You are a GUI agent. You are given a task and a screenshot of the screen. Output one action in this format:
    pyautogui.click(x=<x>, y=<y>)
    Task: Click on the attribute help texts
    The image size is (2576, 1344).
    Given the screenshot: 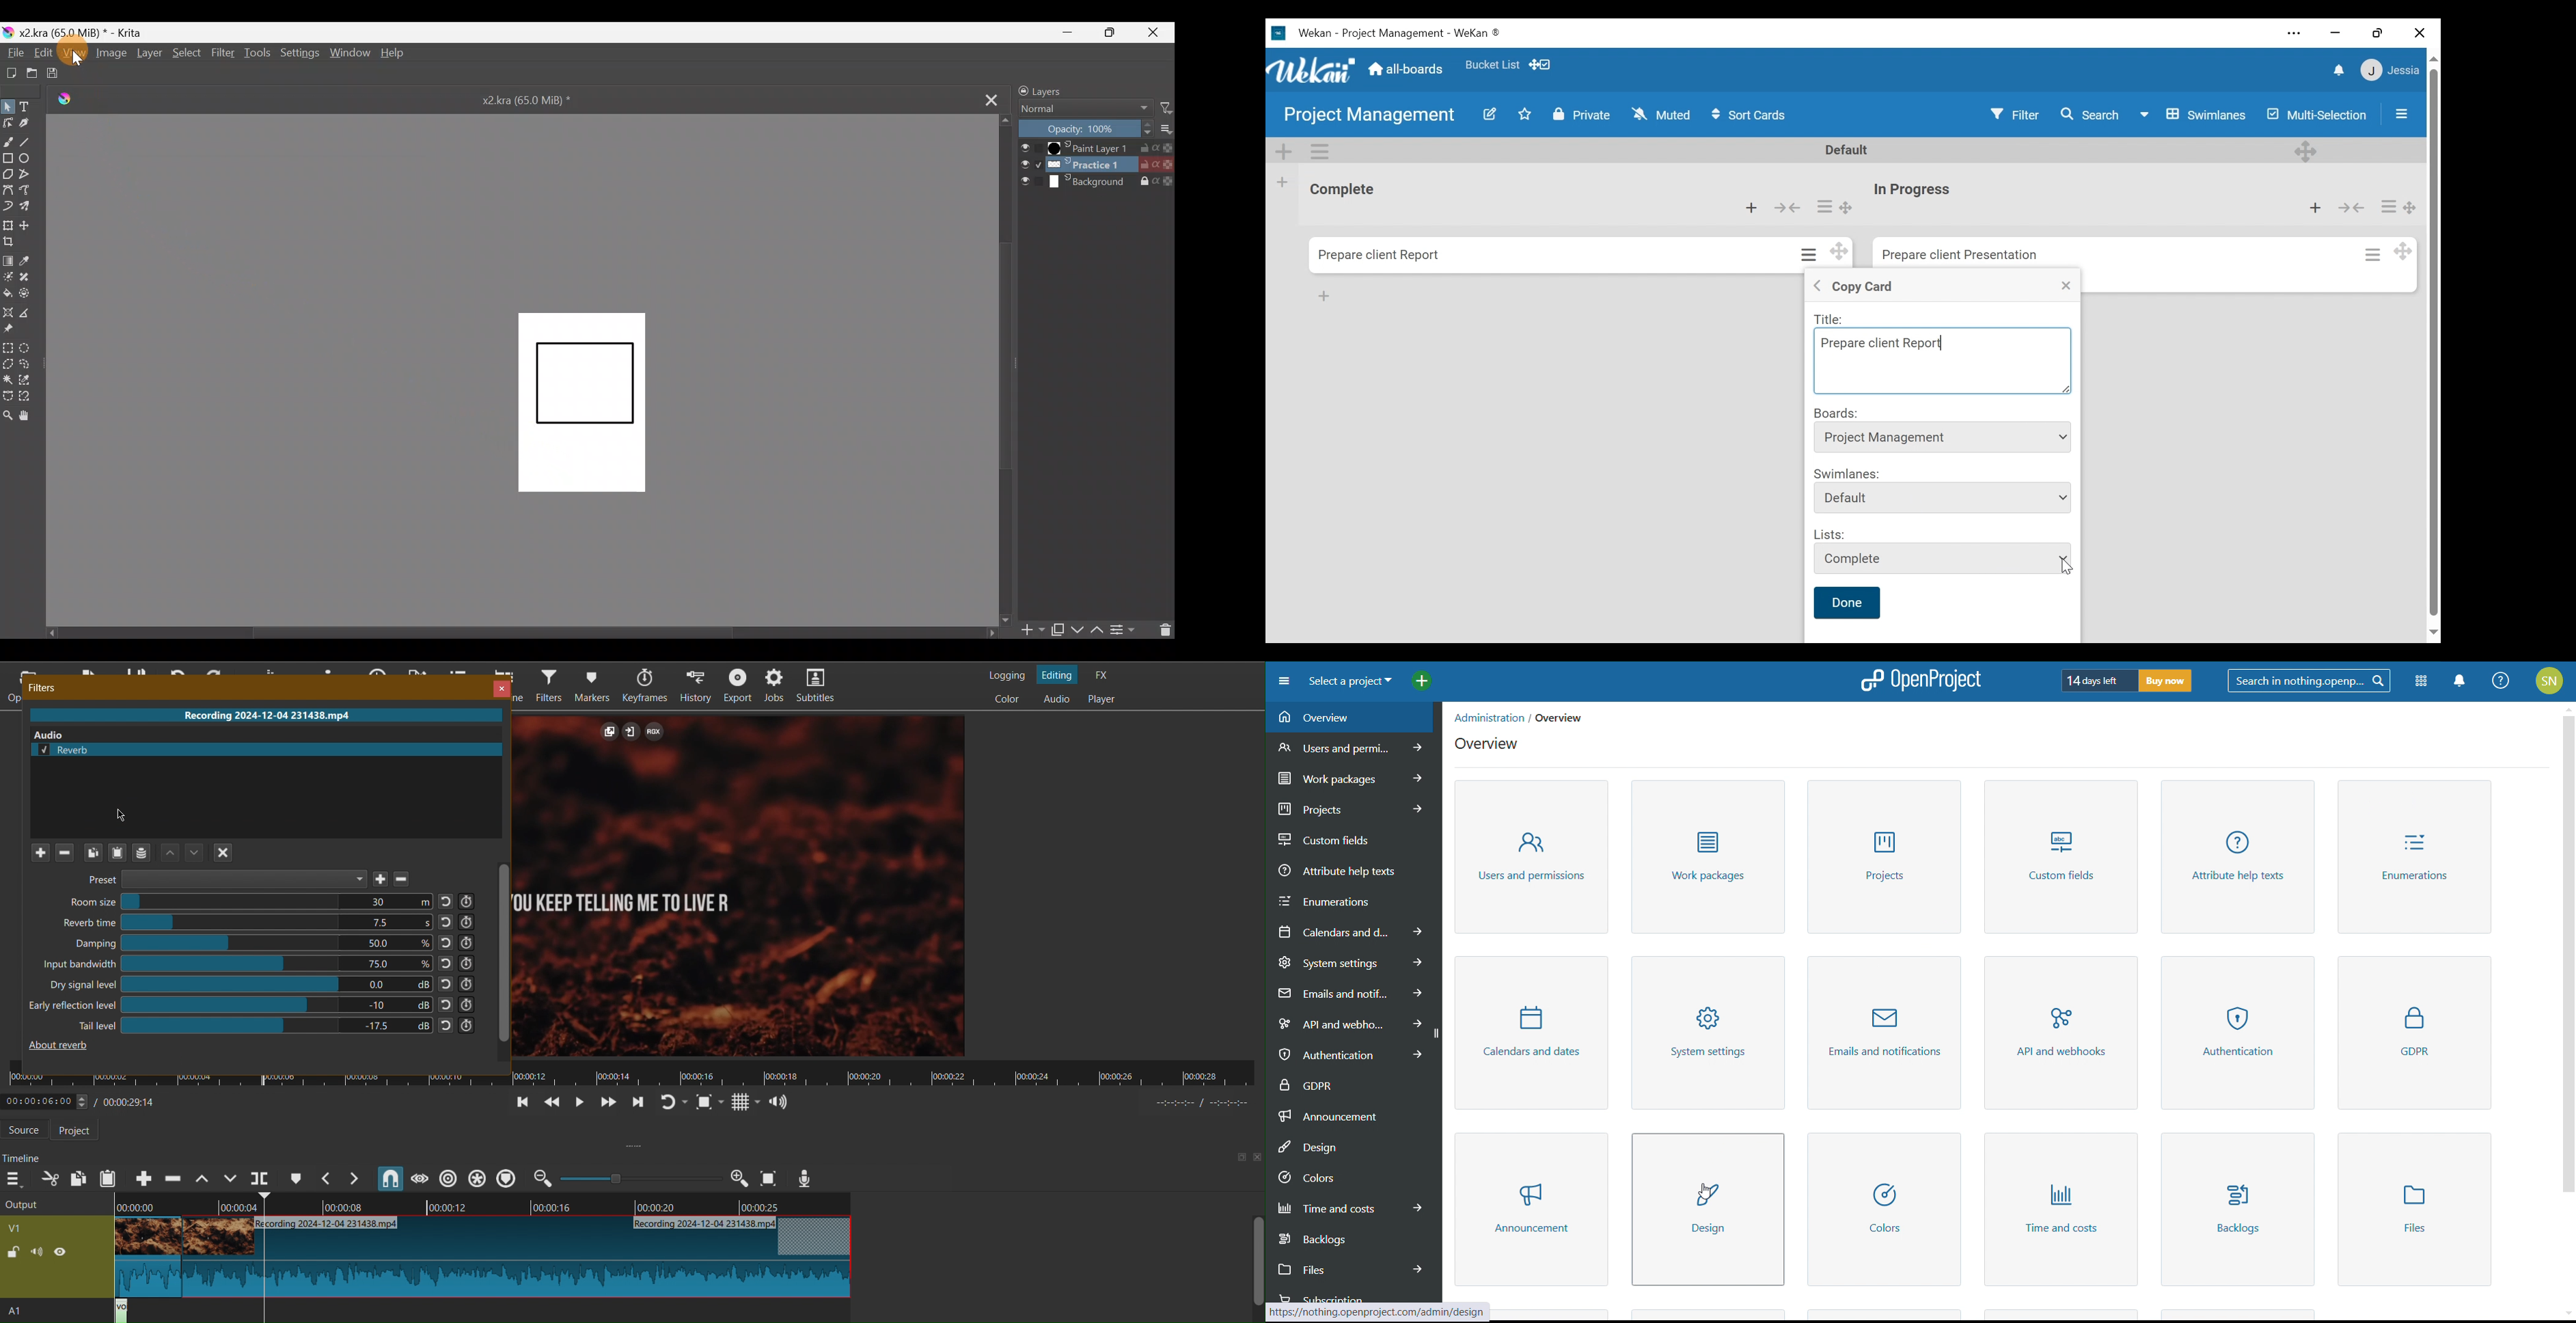 What is the action you would take?
    pyautogui.click(x=1354, y=870)
    